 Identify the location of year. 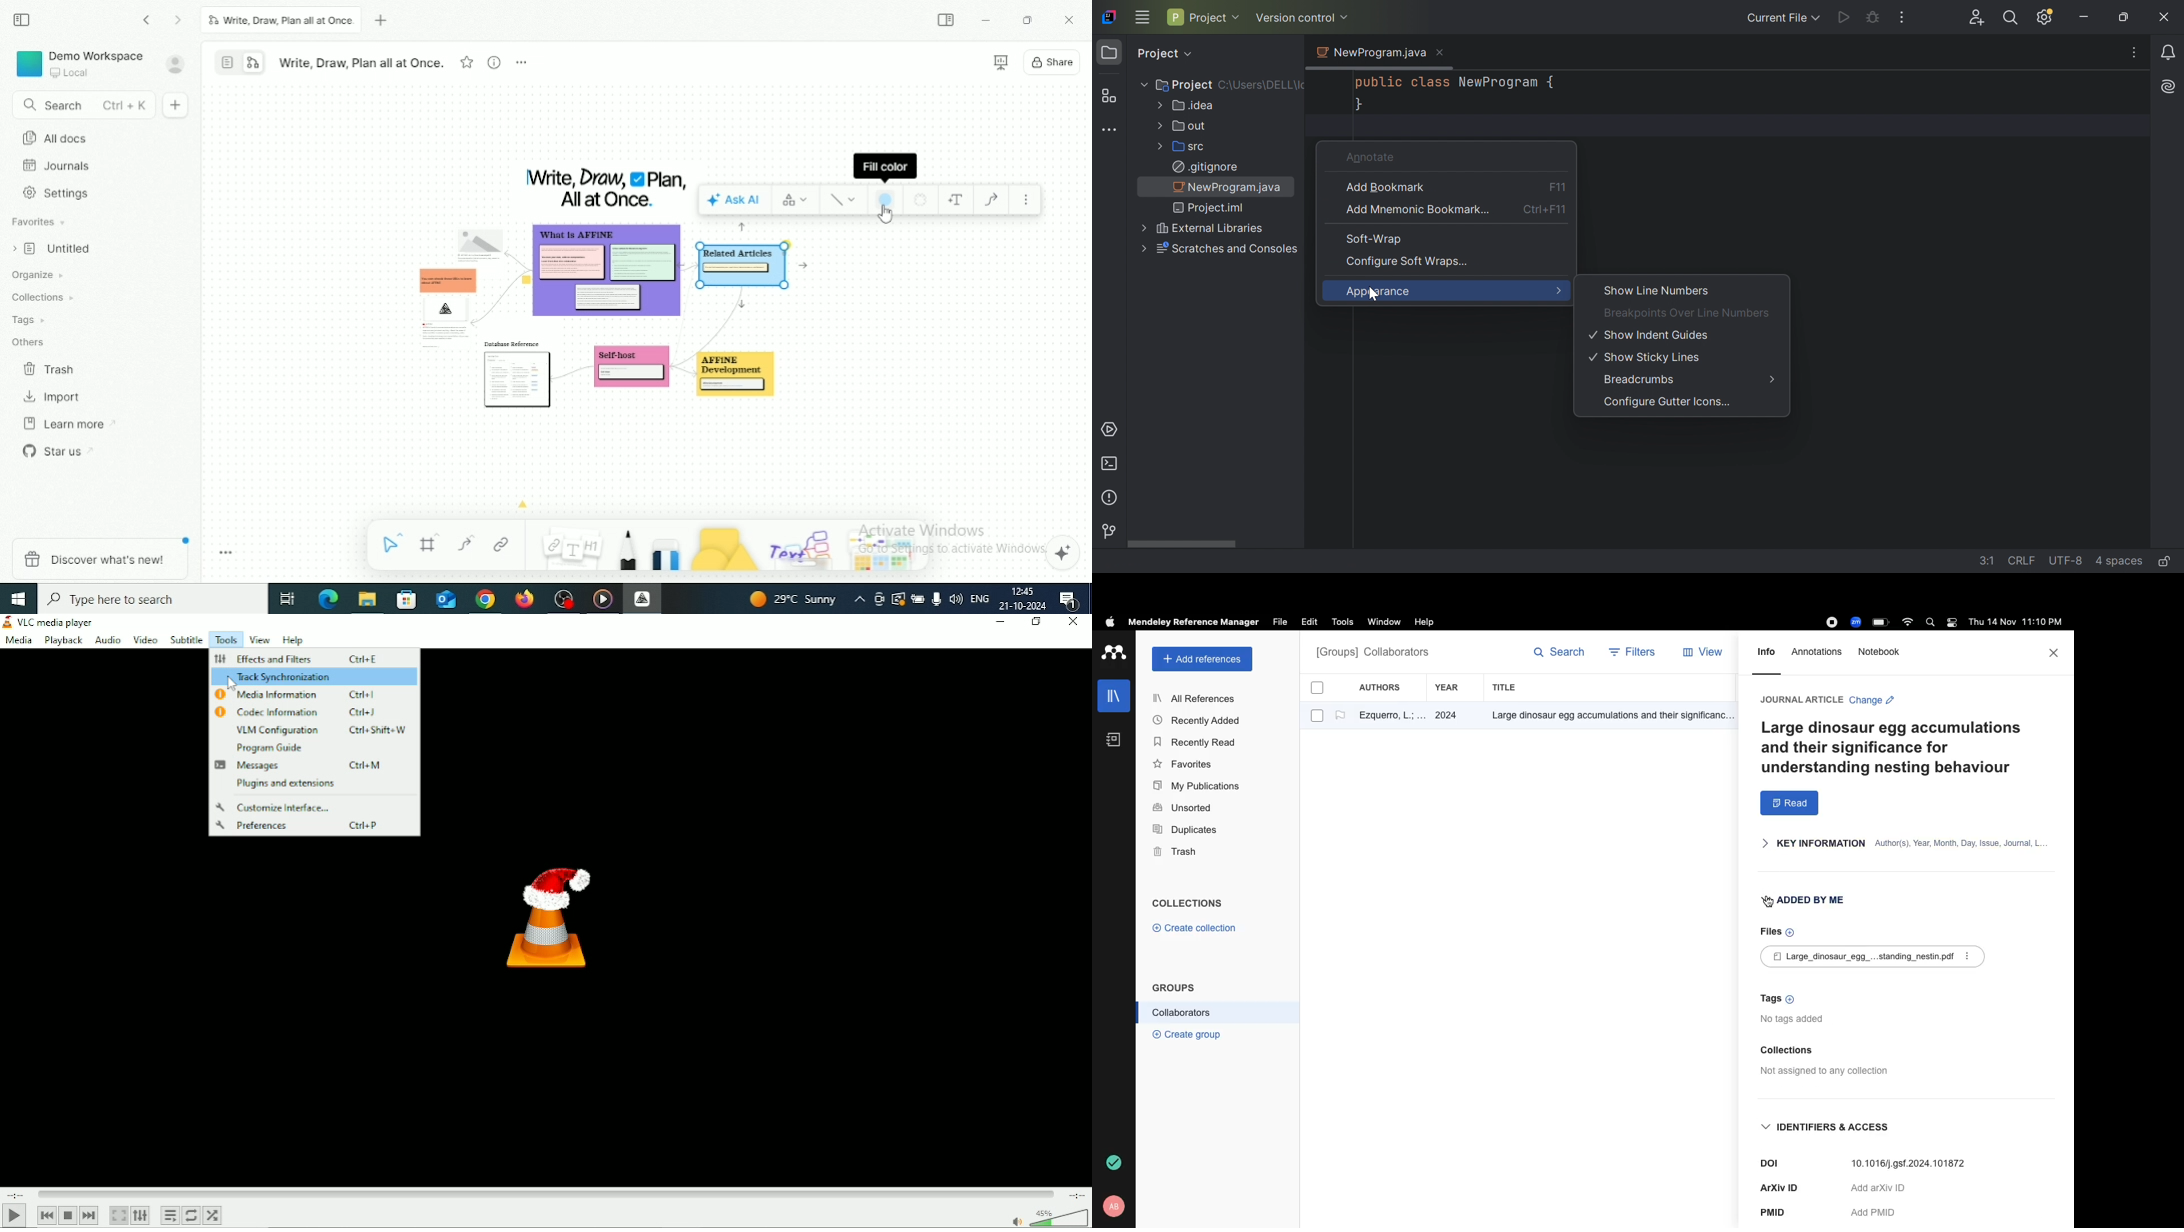
(1454, 688).